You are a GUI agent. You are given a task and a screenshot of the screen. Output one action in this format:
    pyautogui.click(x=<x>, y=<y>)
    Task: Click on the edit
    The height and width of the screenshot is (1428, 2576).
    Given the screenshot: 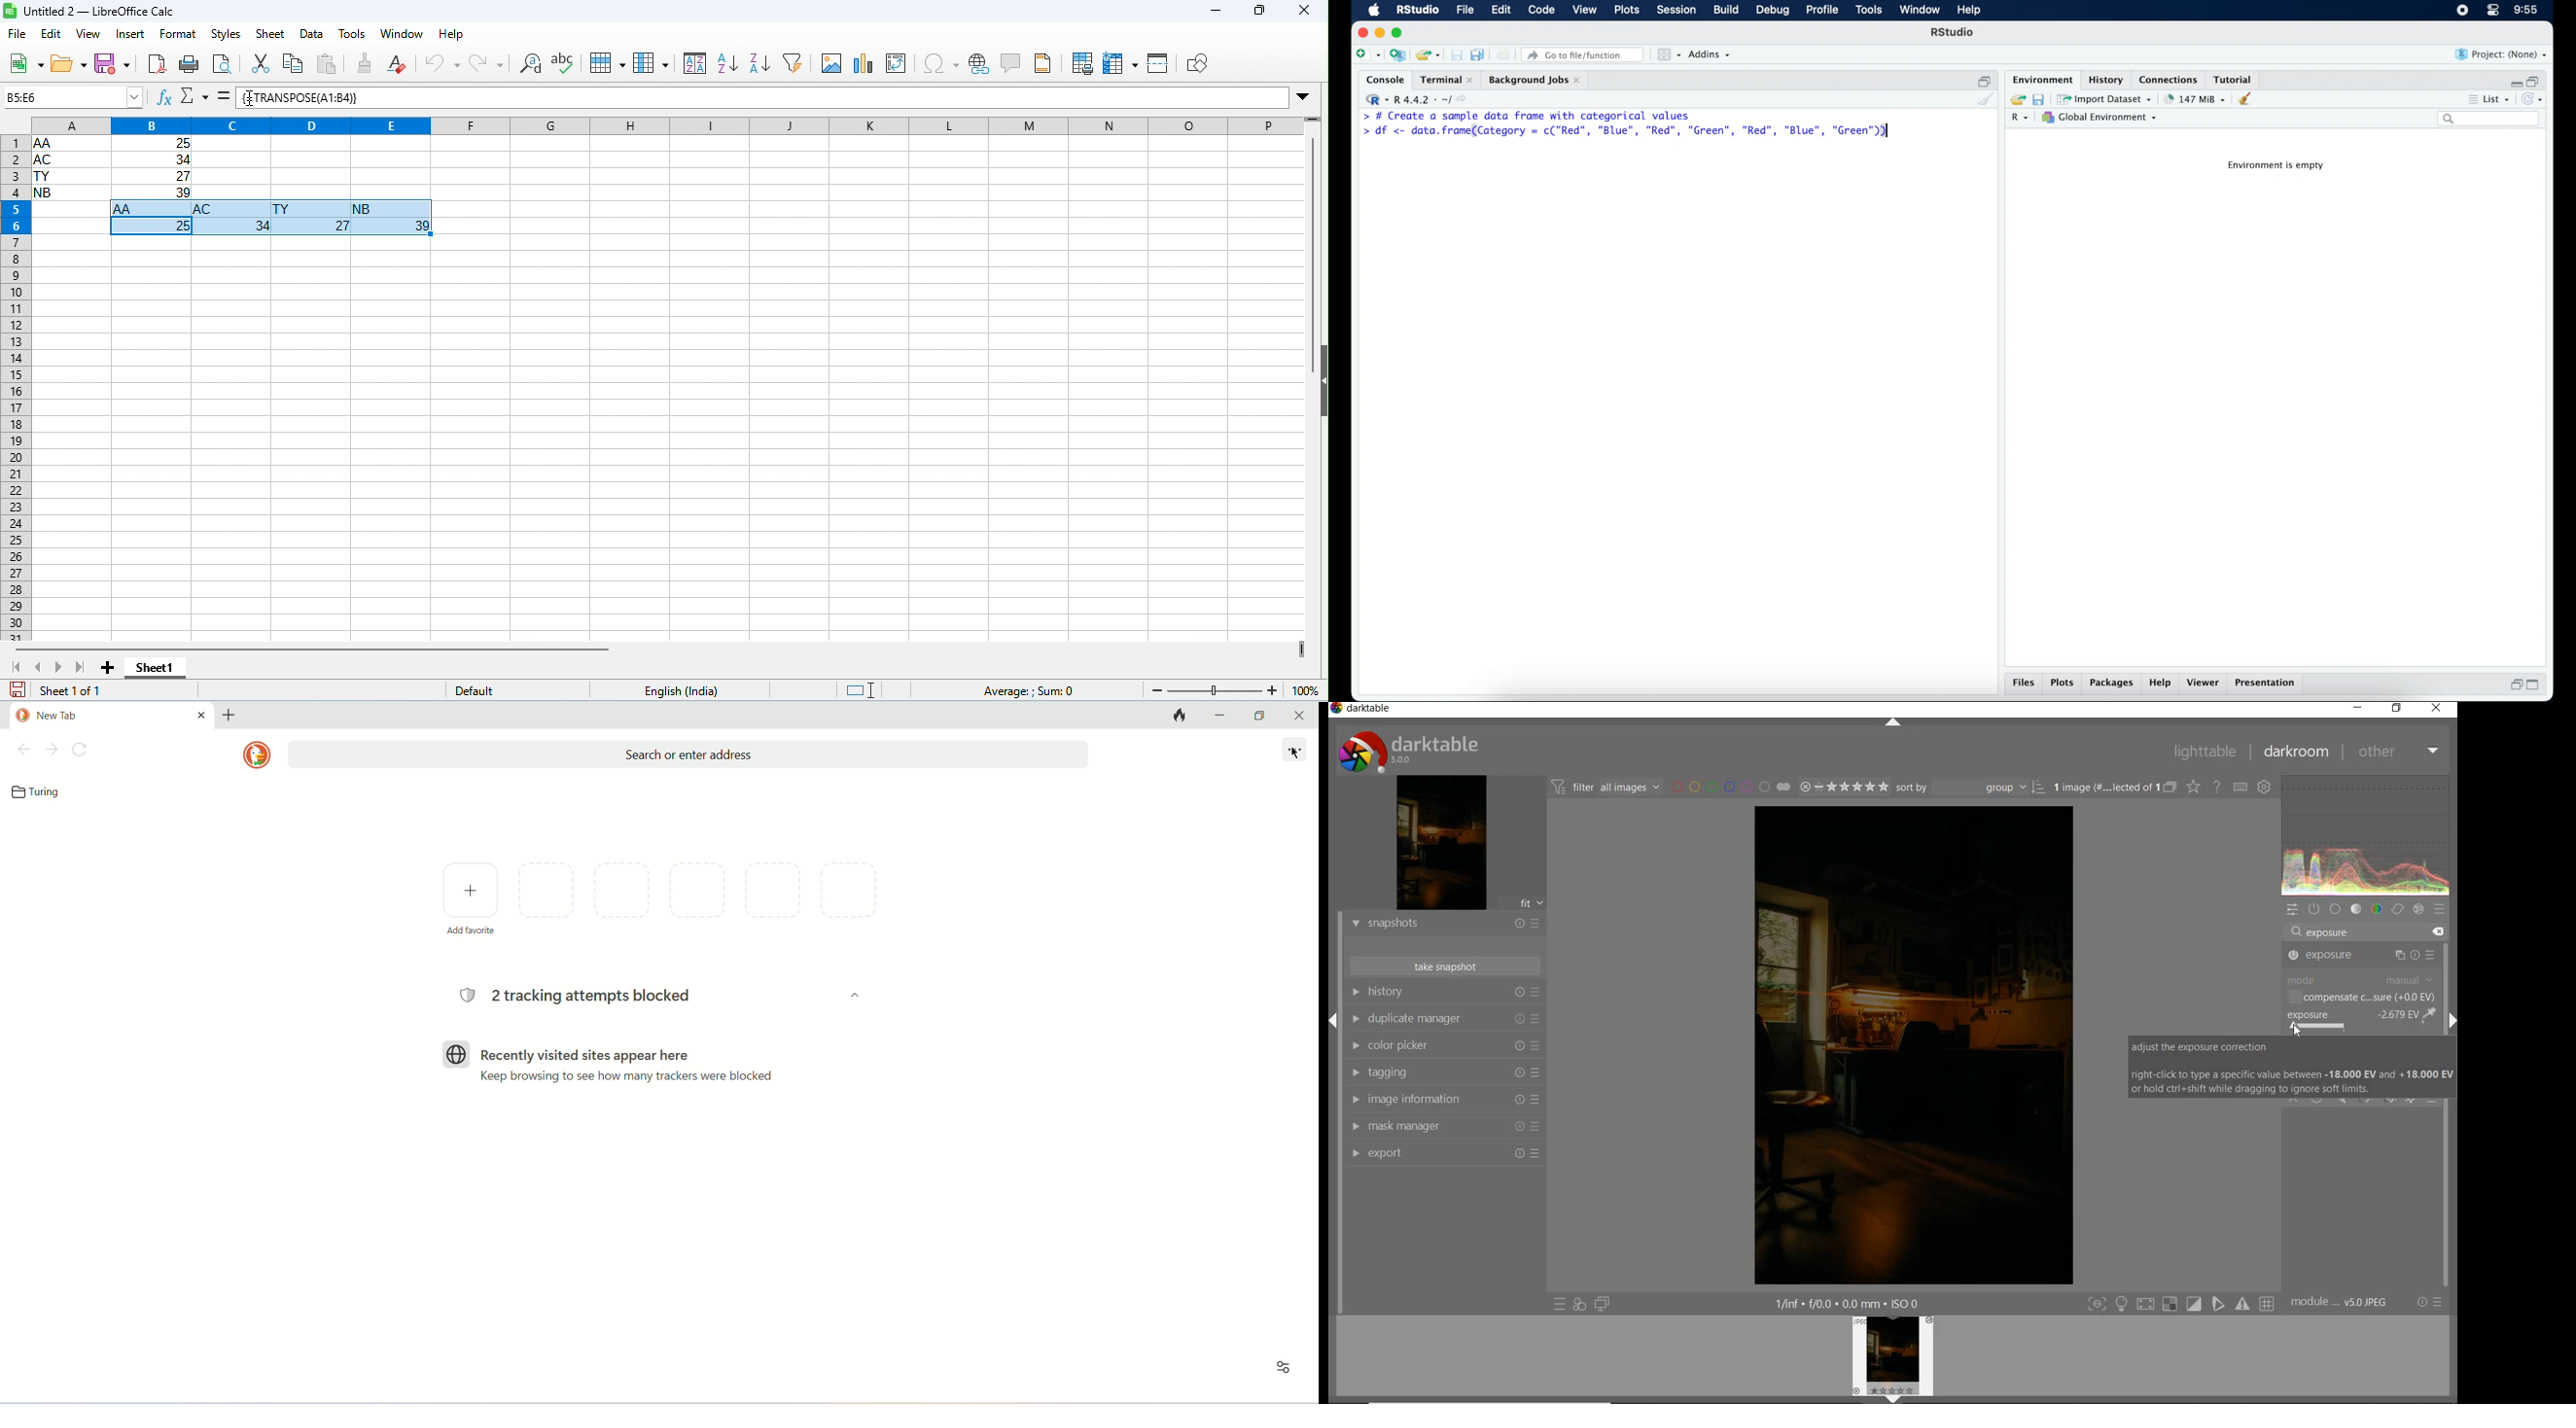 What is the action you would take?
    pyautogui.click(x=53, y=34)
    